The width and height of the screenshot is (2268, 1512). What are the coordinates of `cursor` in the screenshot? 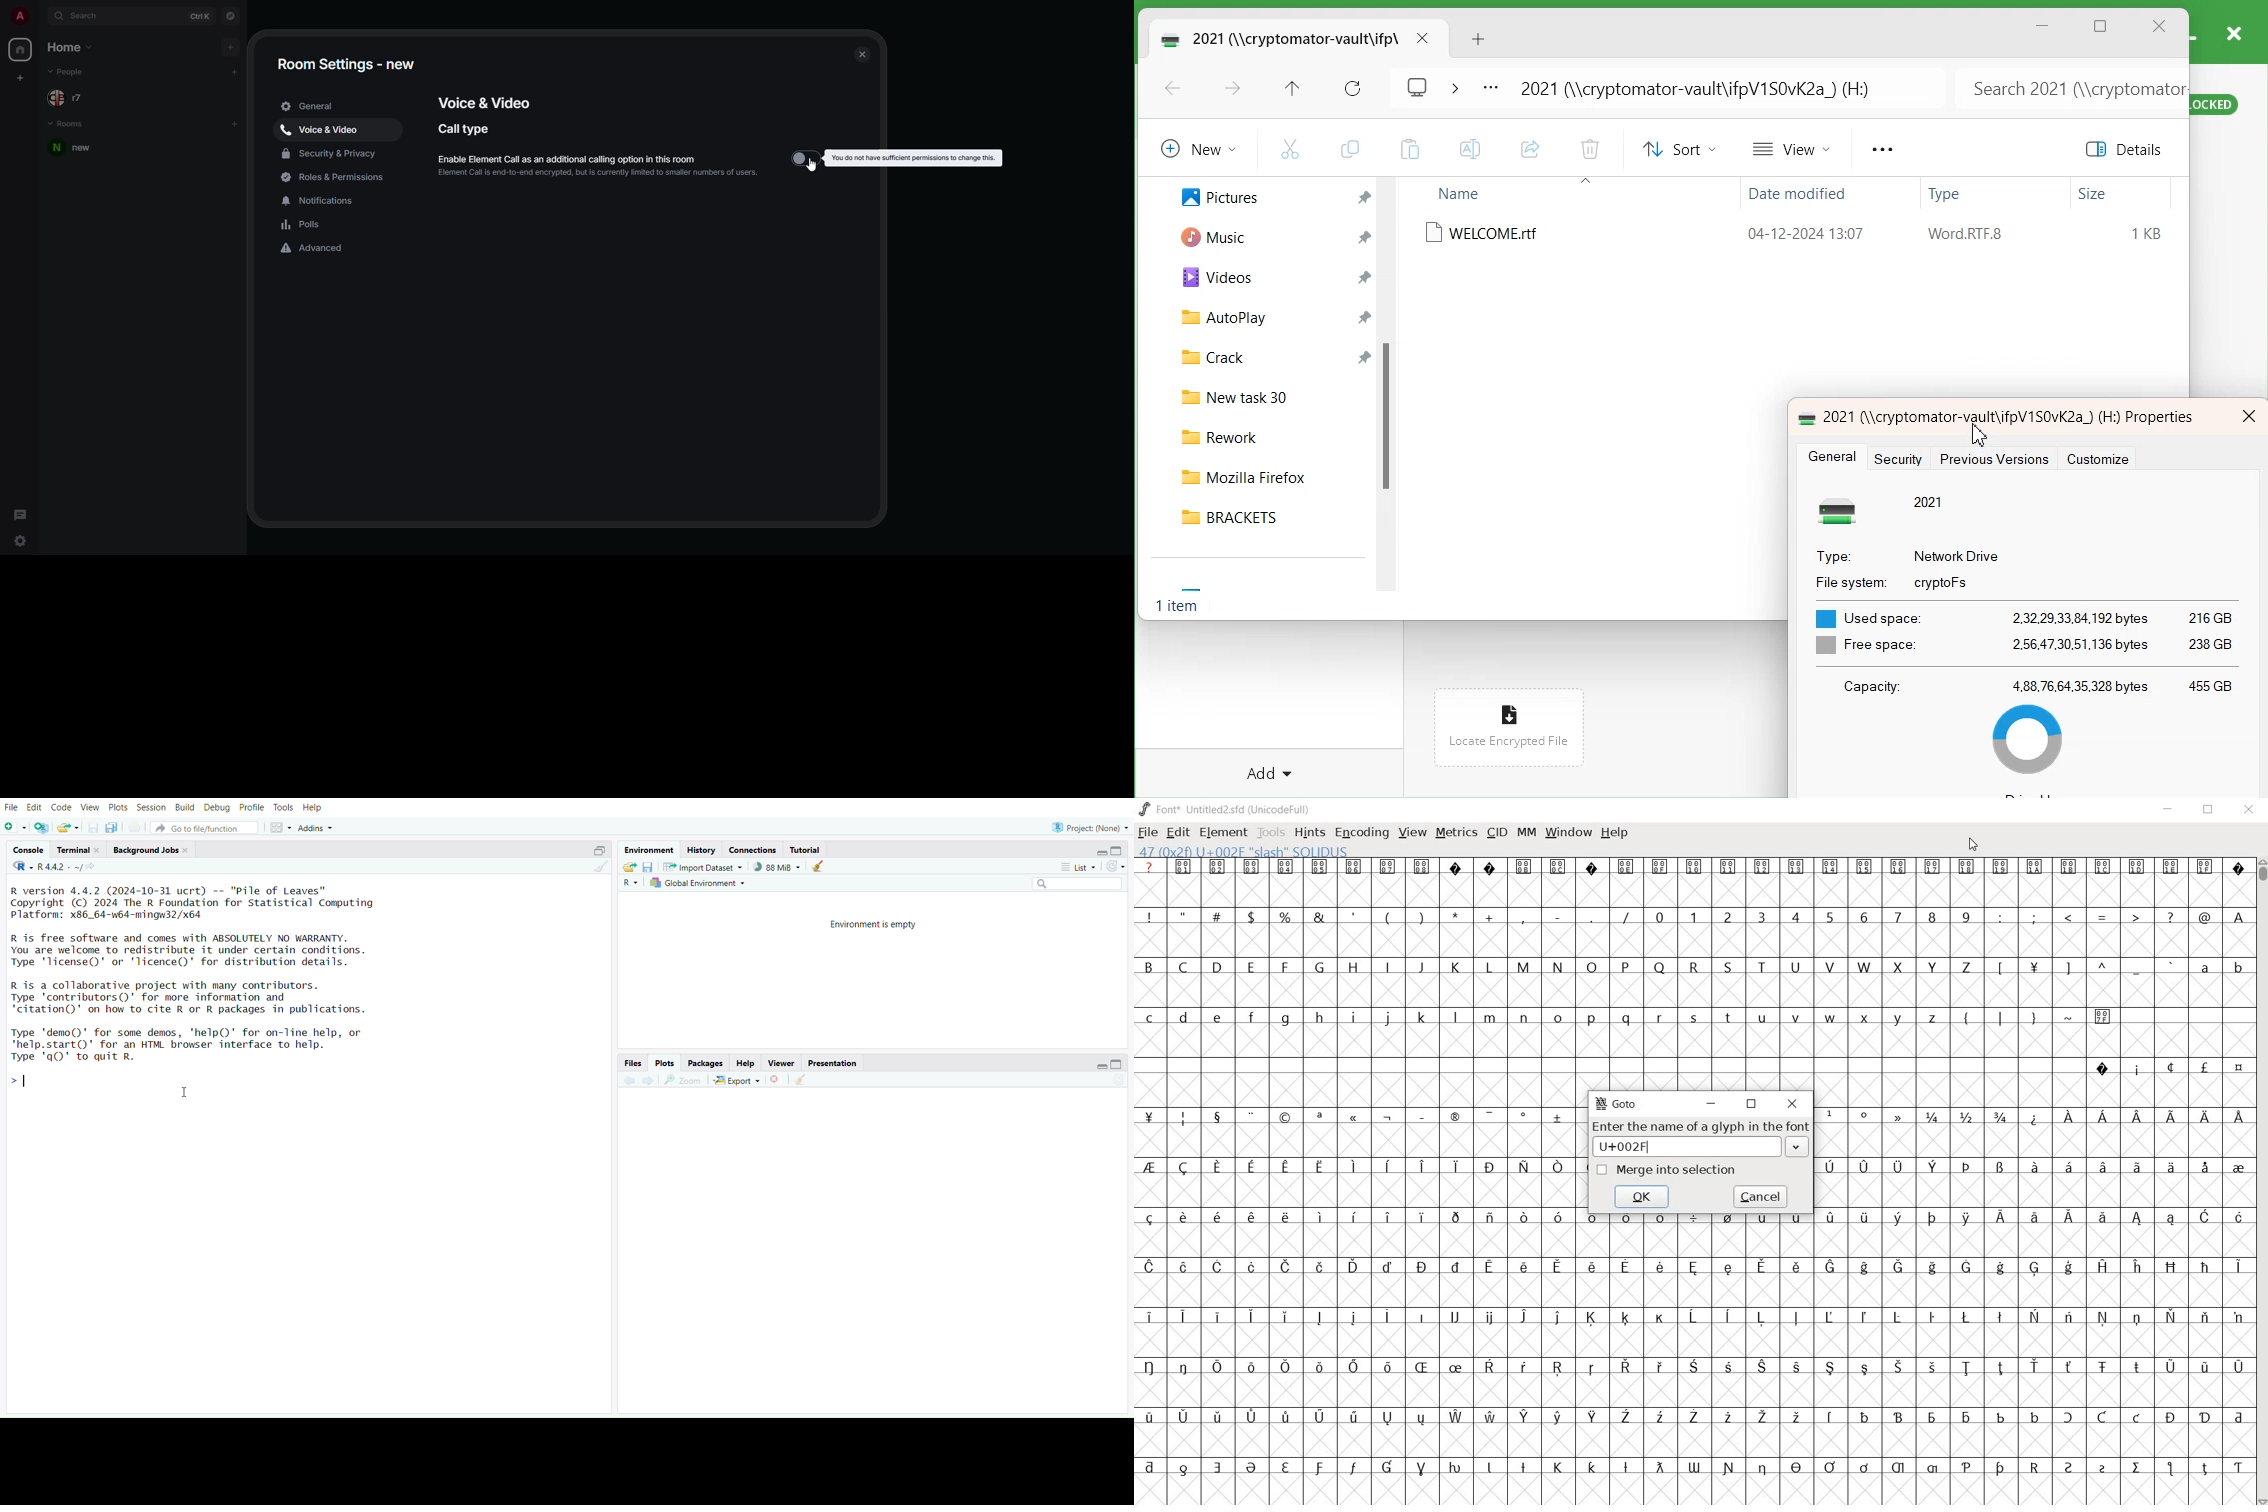 It's located at (813, 167).